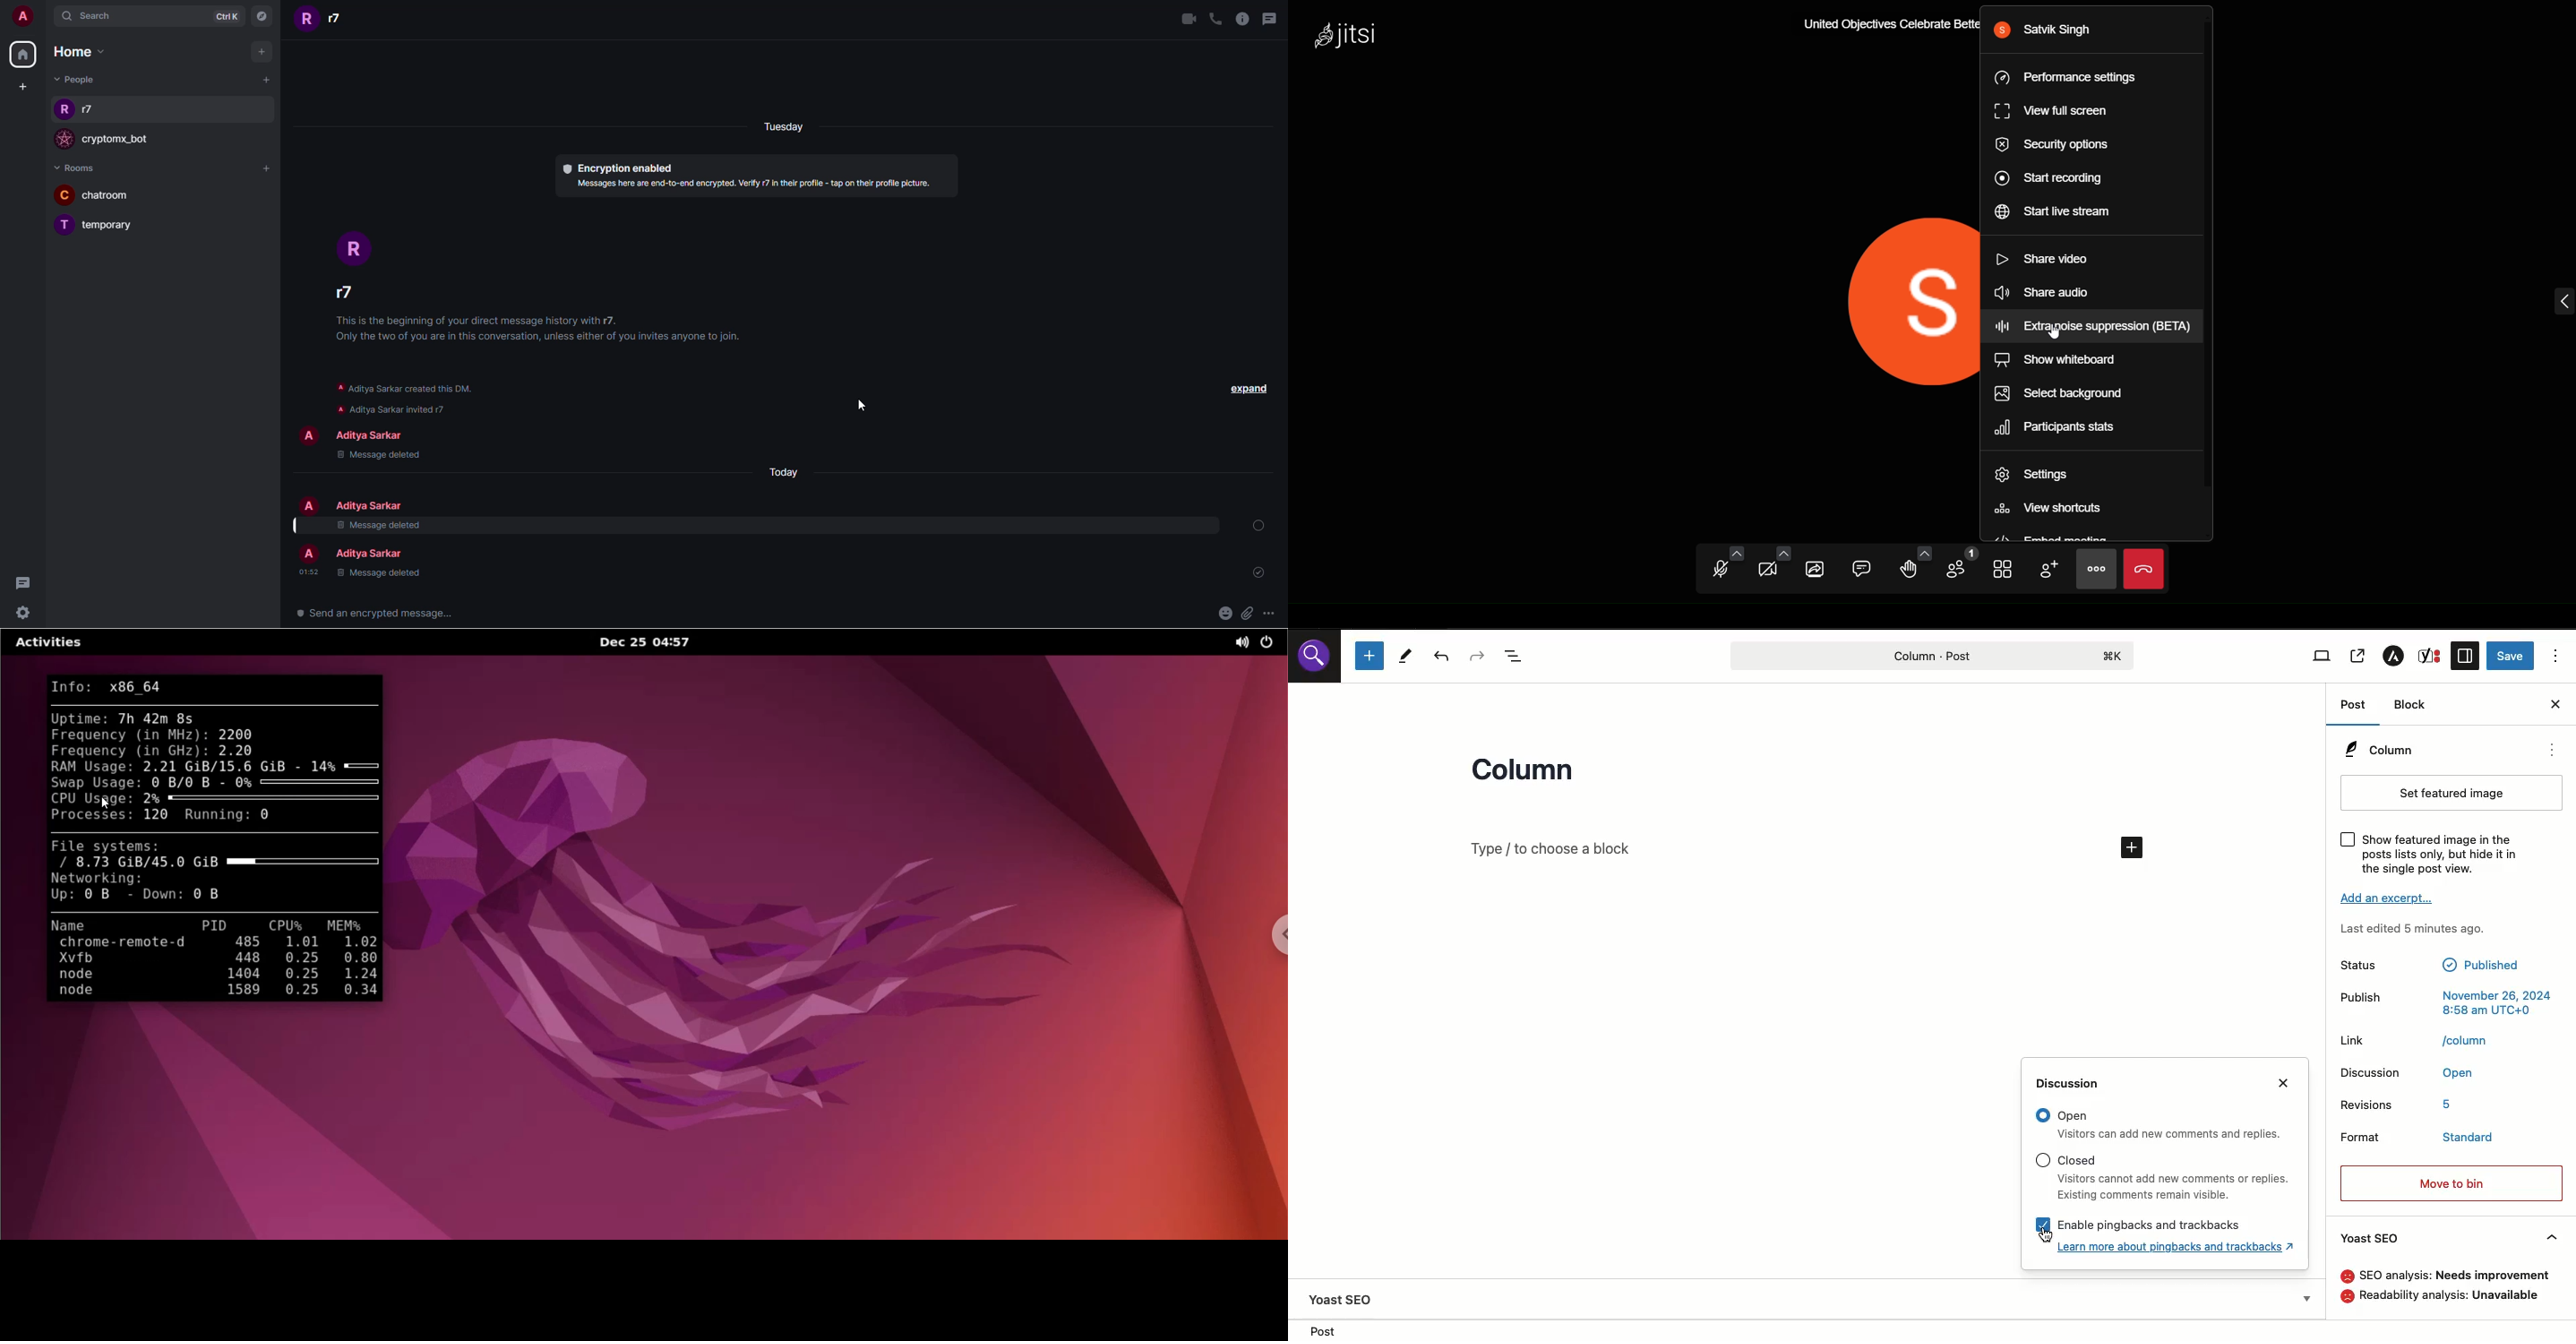 The width and height of the screenshot is (2576, 1344). I want to click on profile, so click(309, 437).